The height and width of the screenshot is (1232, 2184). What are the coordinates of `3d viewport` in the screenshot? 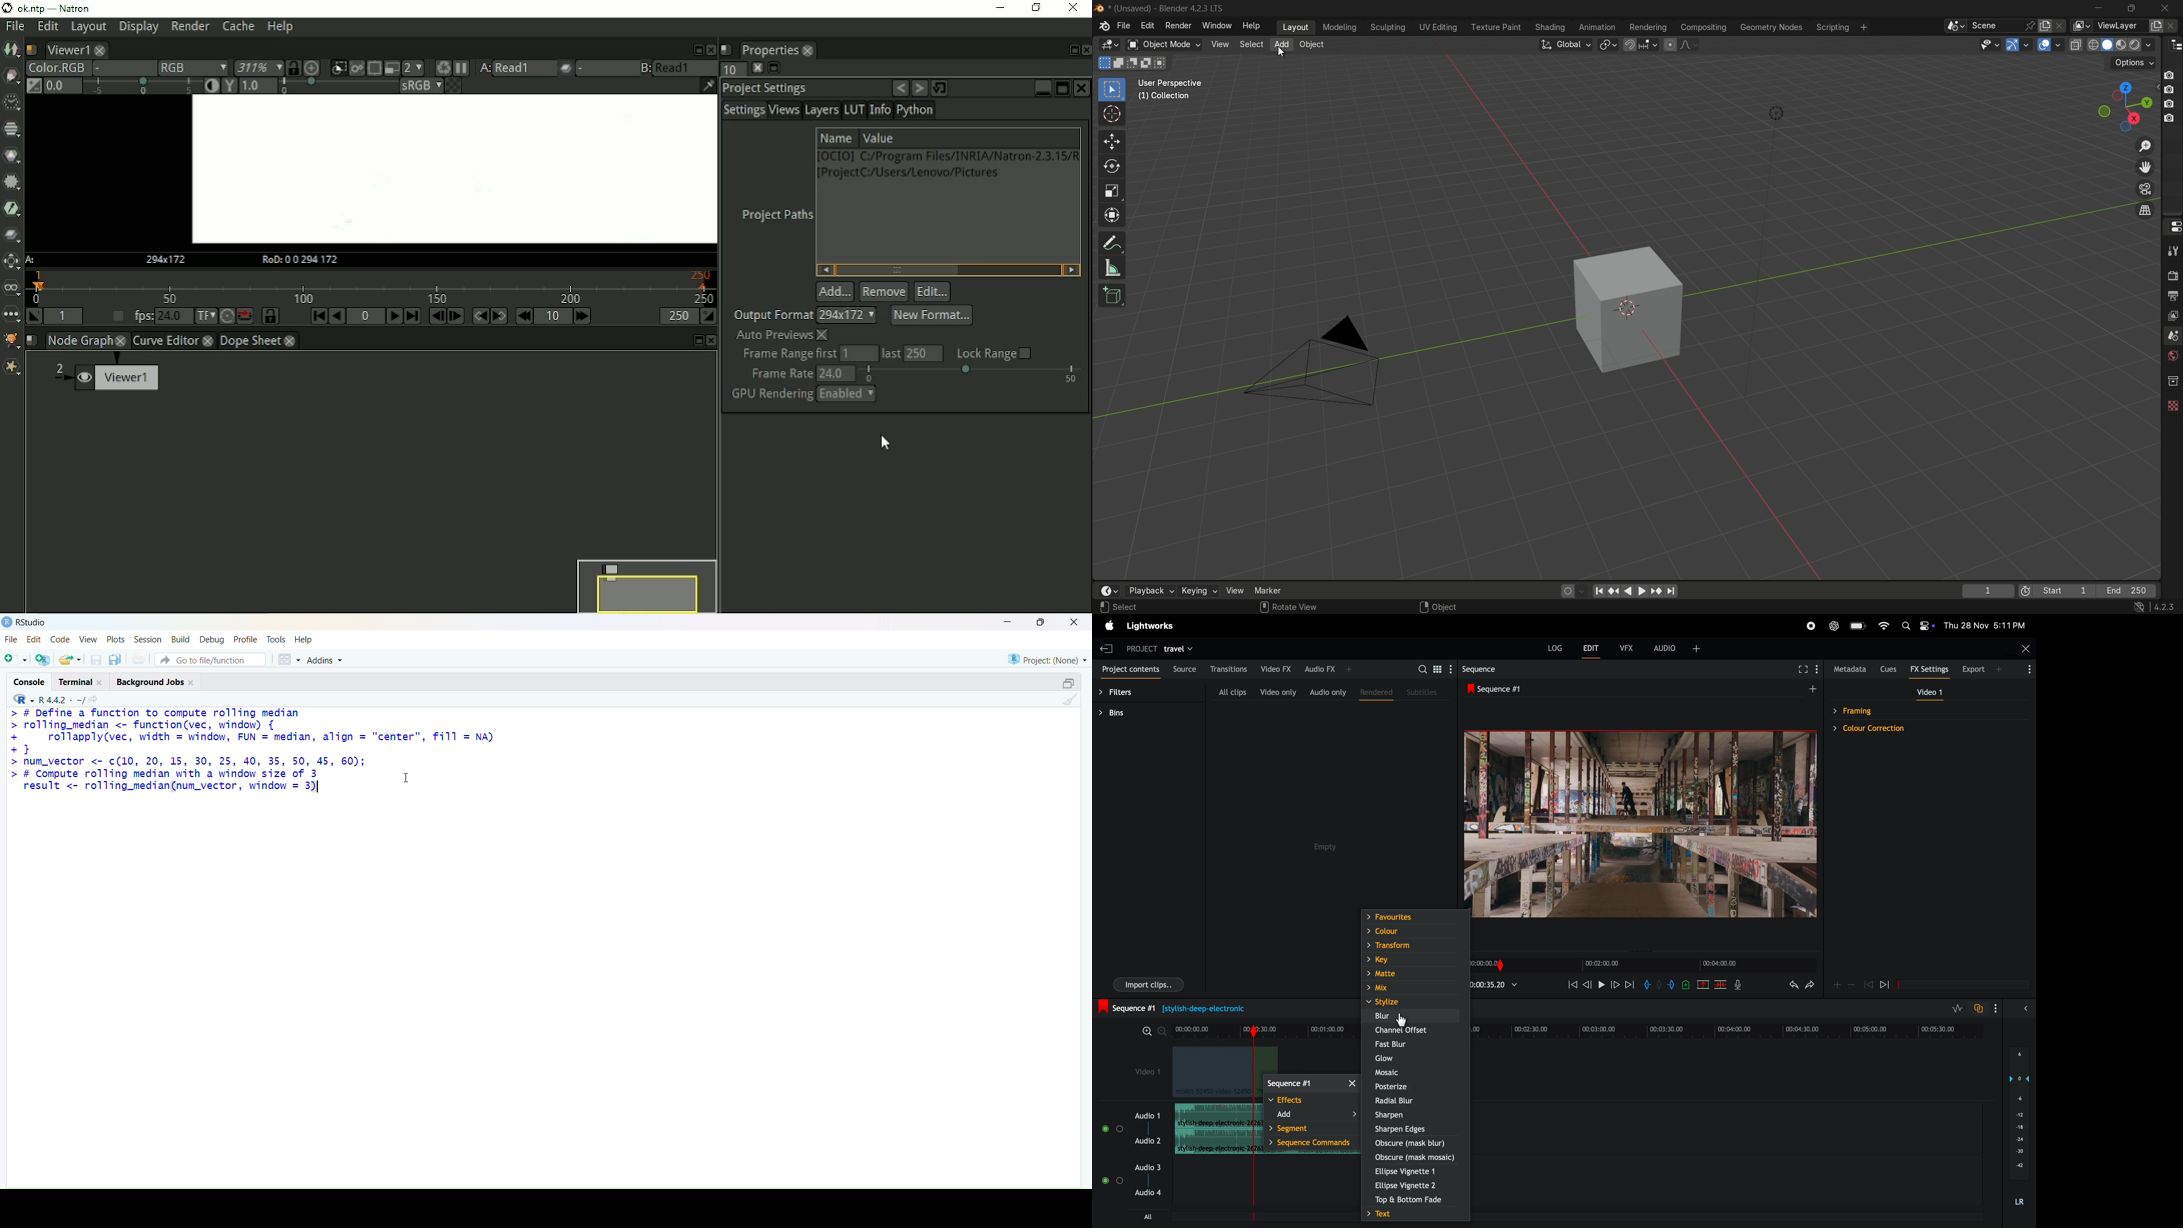 It's located at (1109, 45).